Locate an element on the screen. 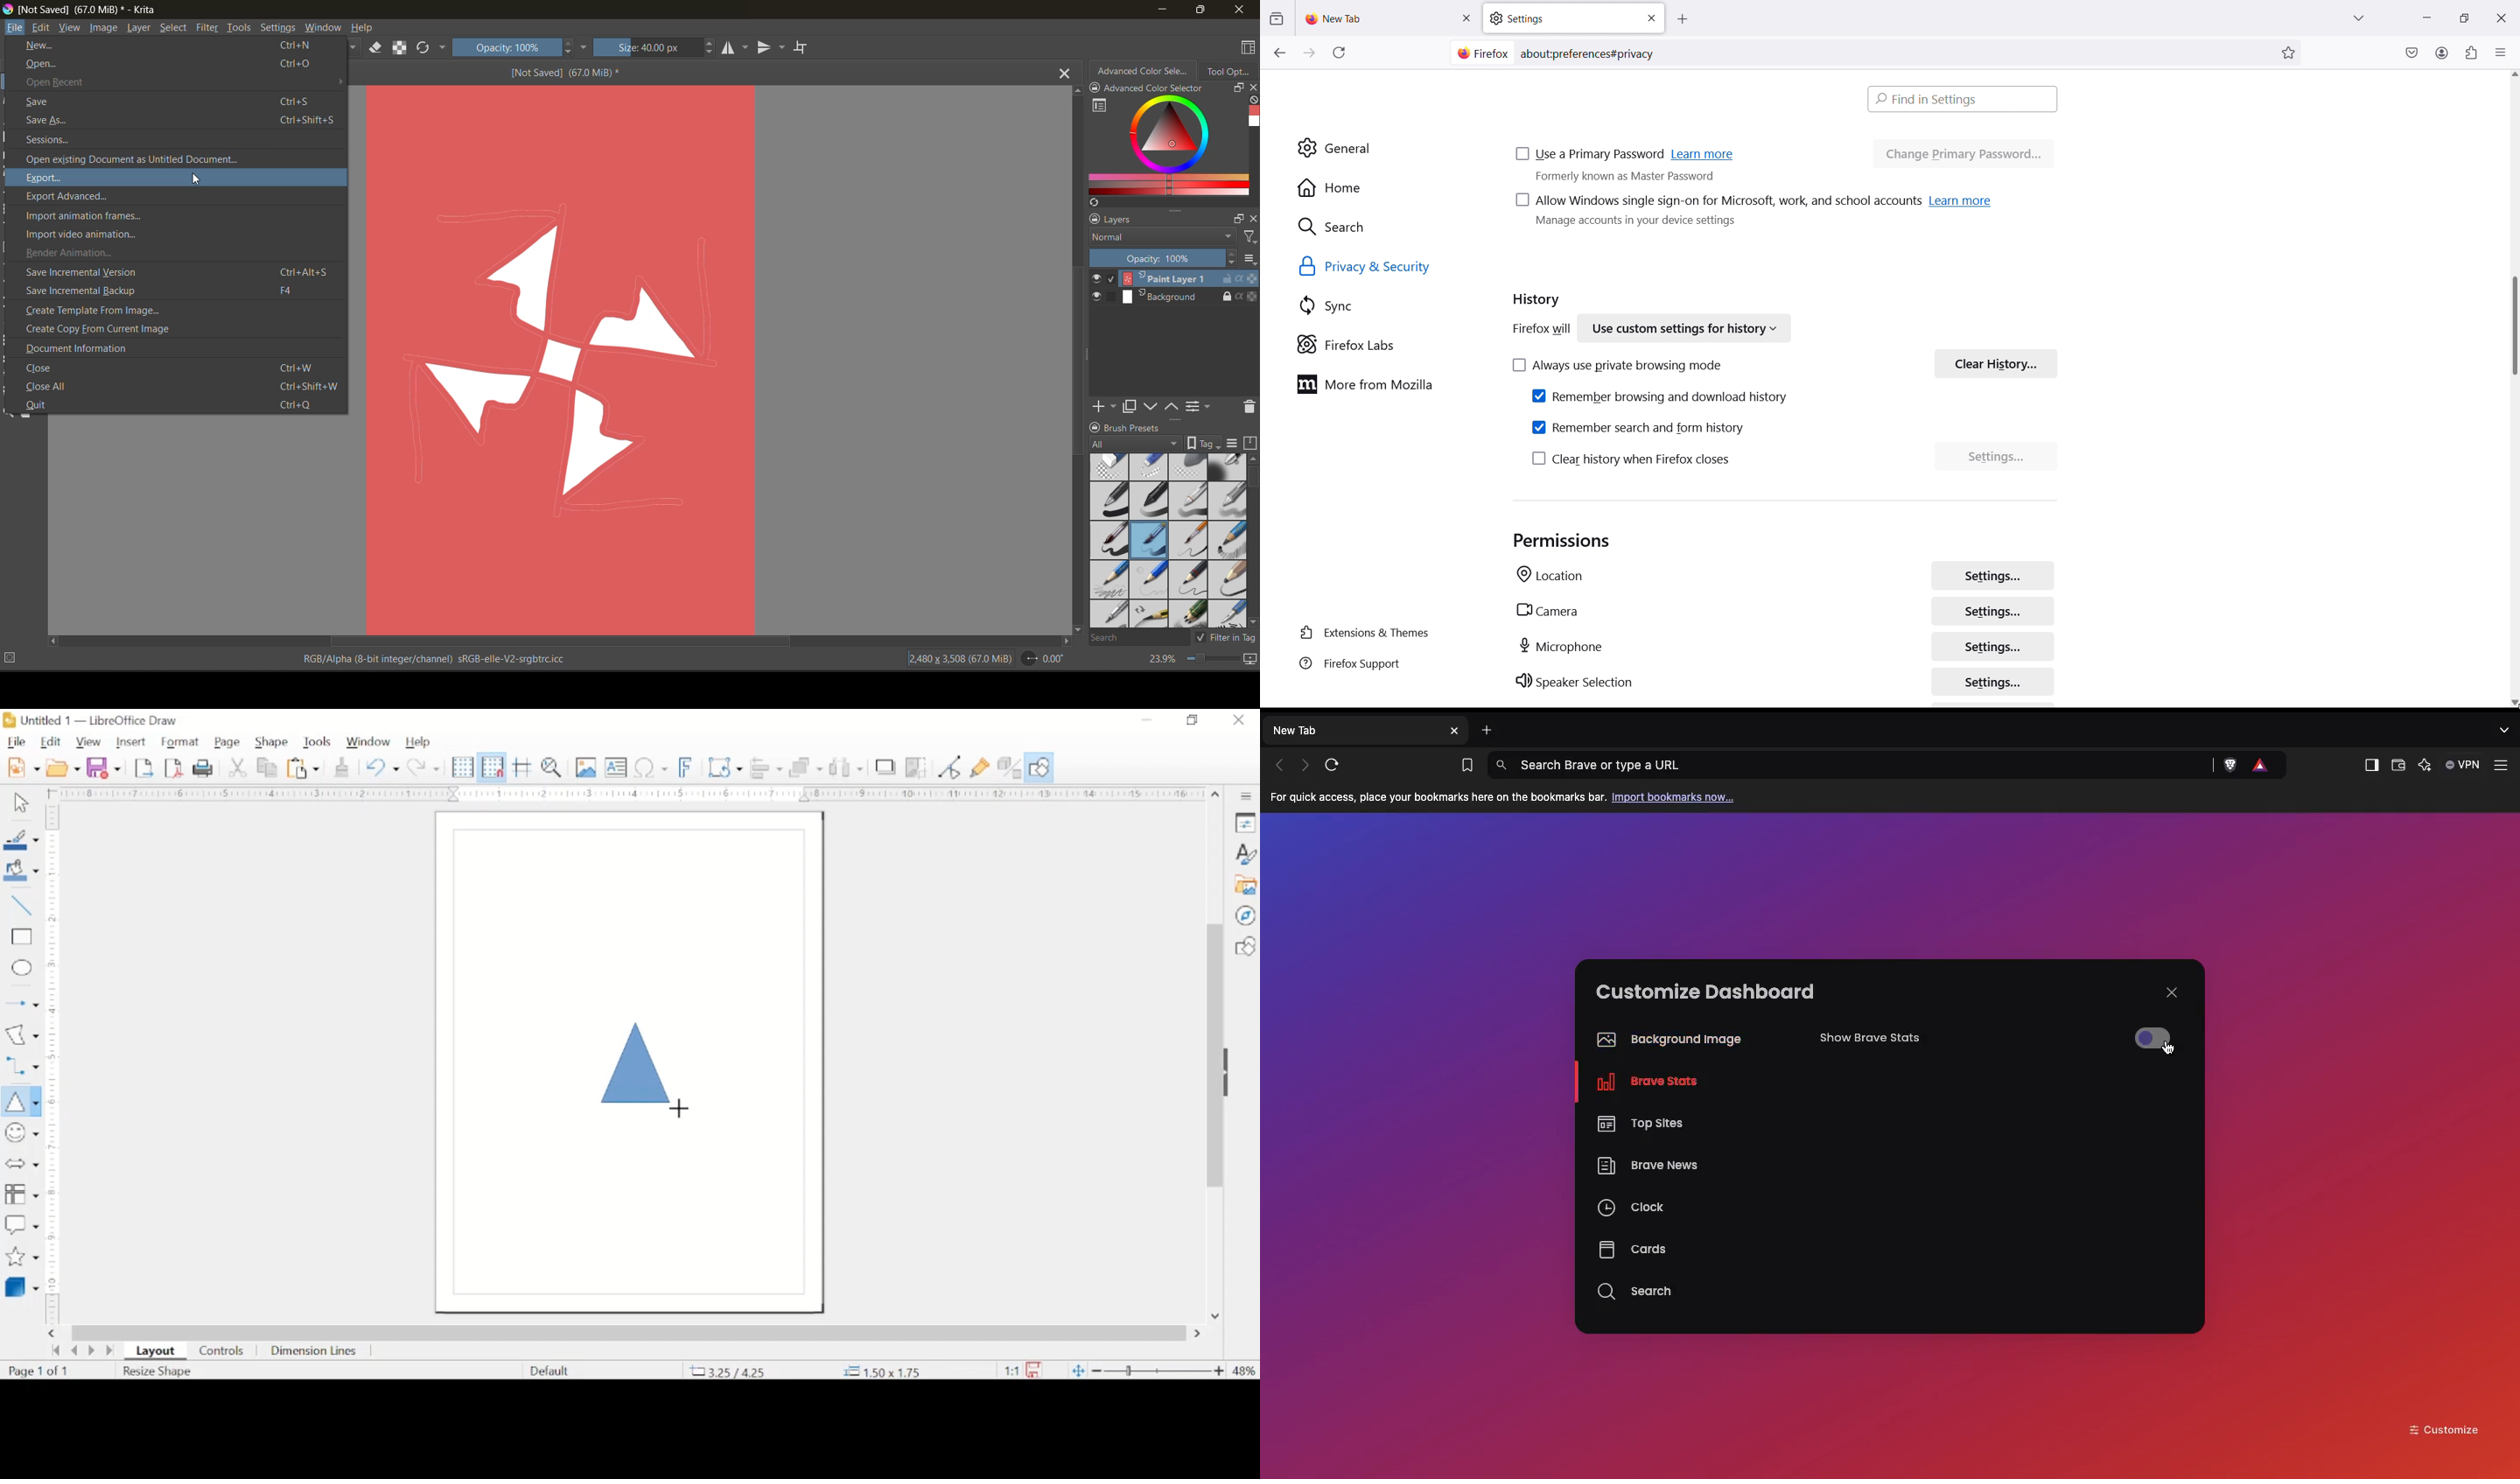 This screenshot has height=1484, width=2520. cut is located at coordinates (238, 768).